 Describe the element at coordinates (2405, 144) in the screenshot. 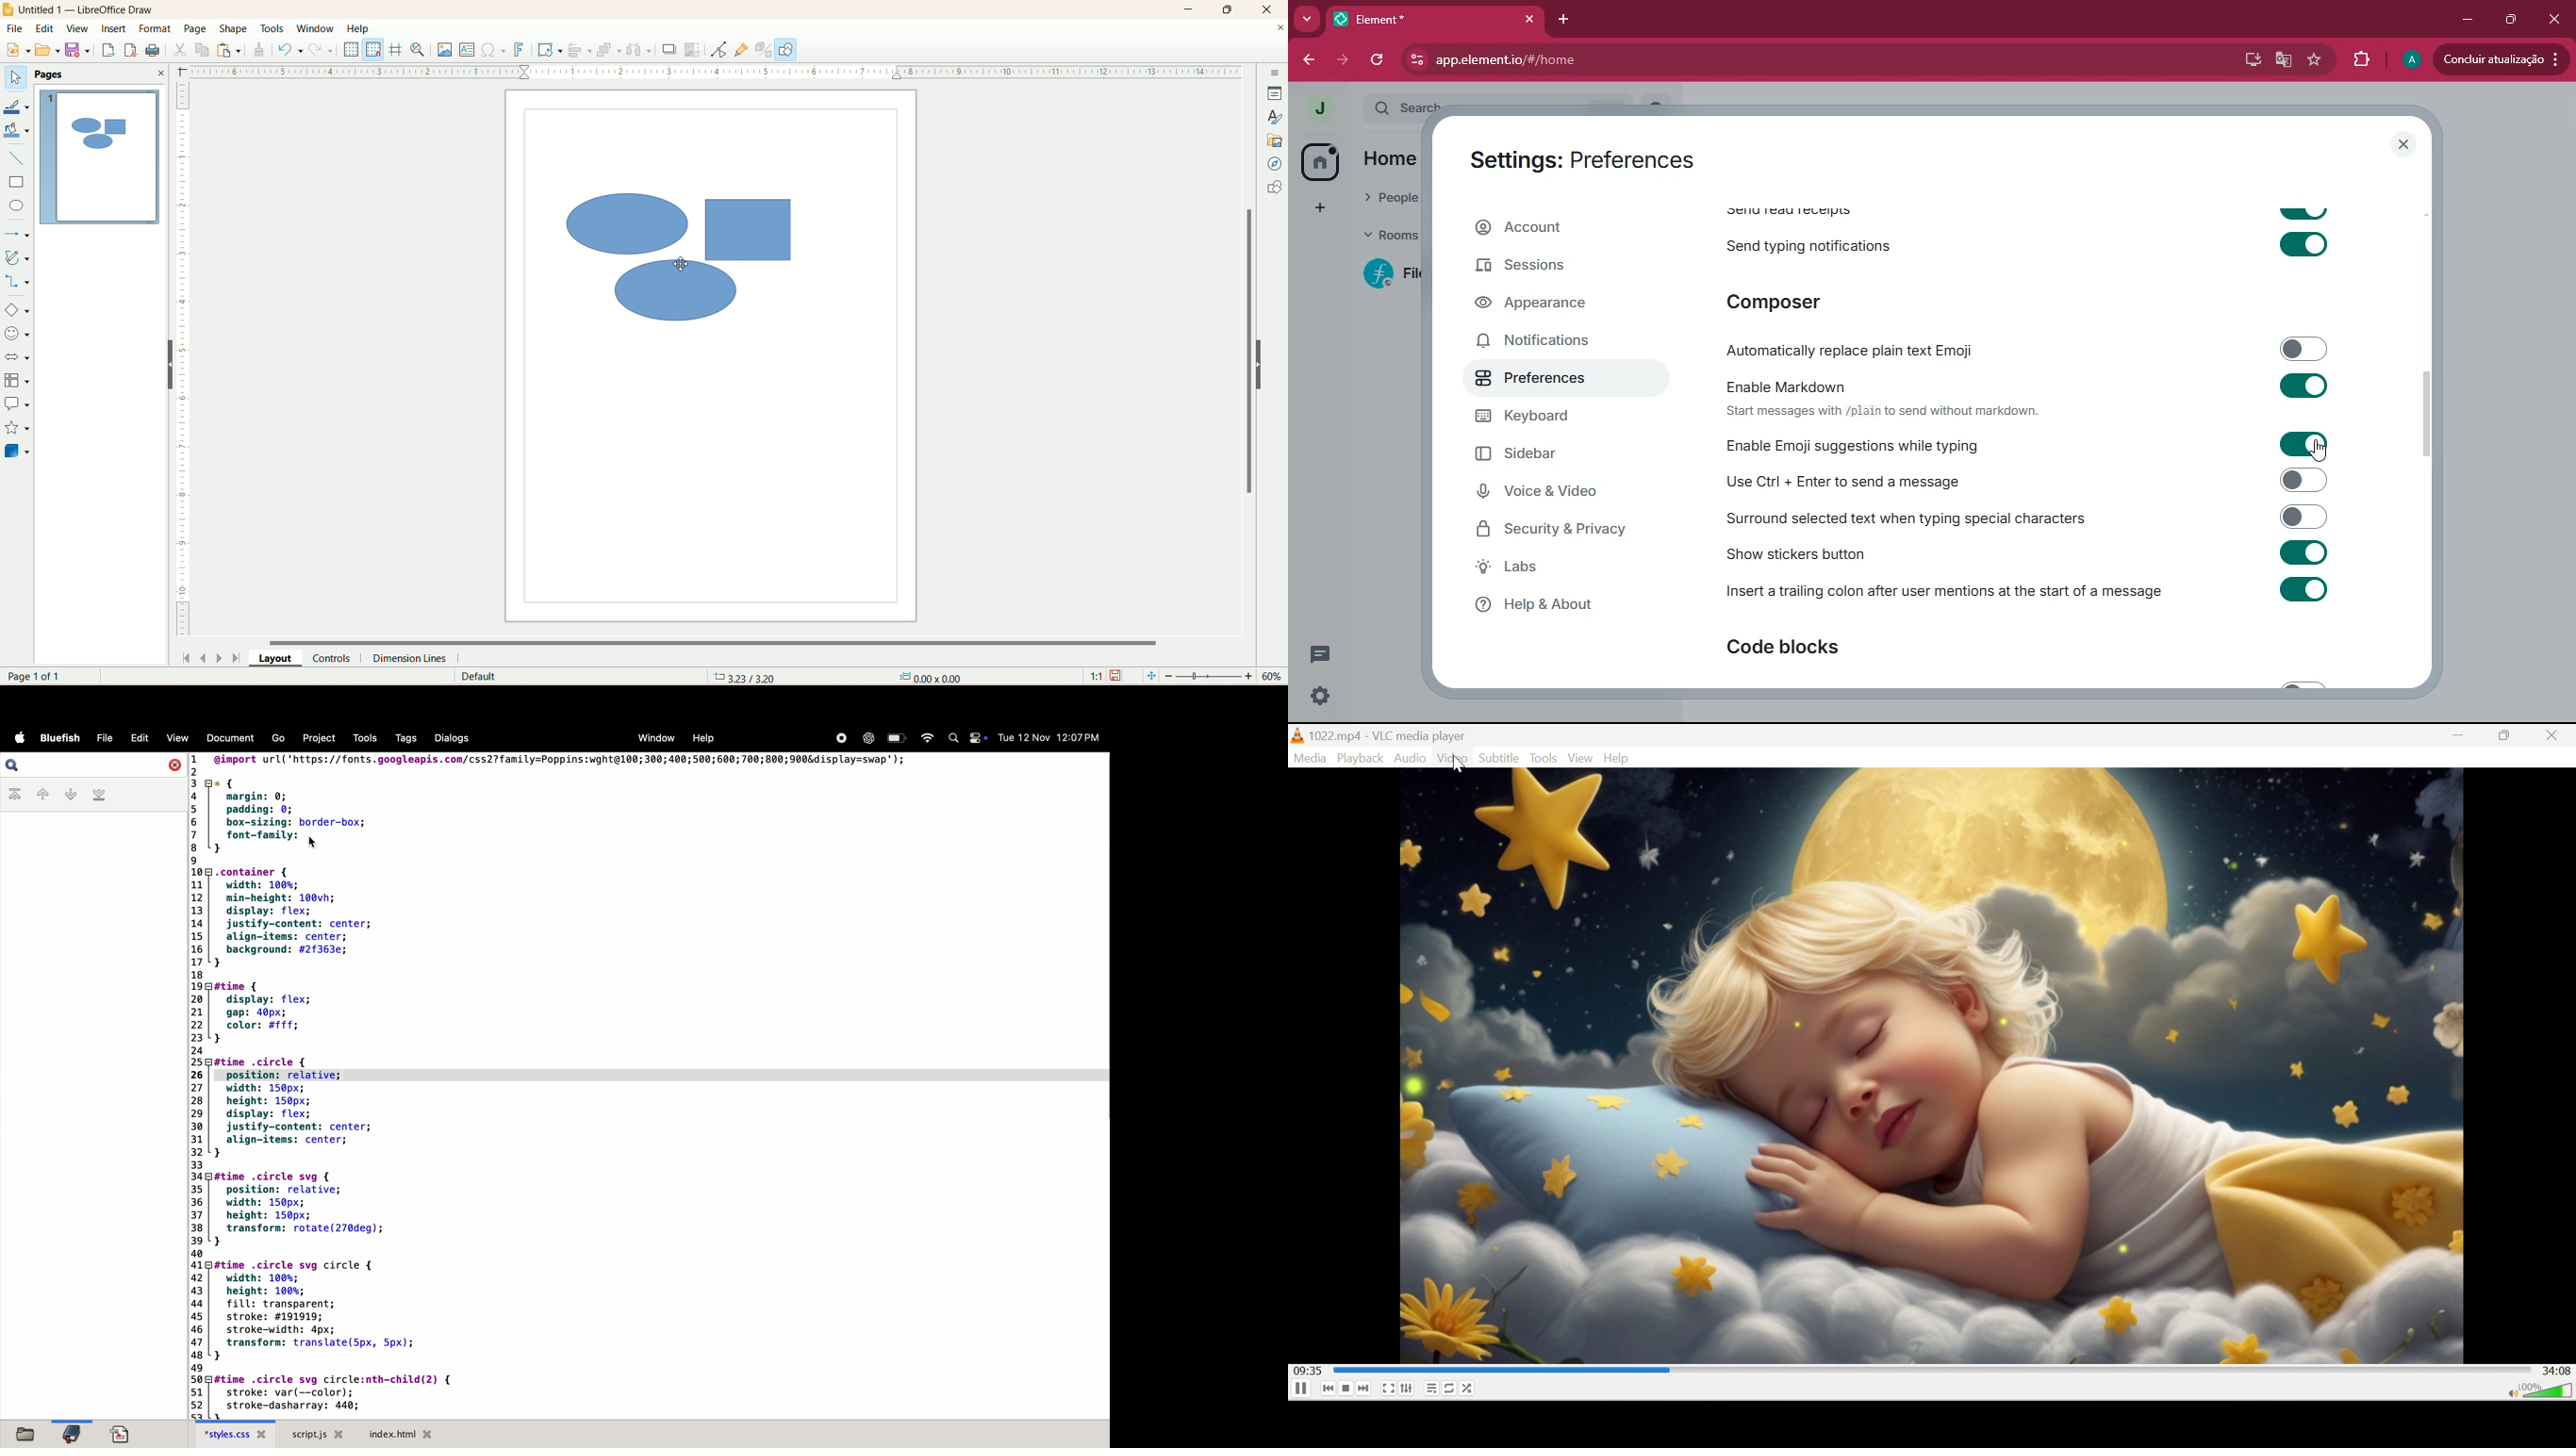

I see `close` at that location.